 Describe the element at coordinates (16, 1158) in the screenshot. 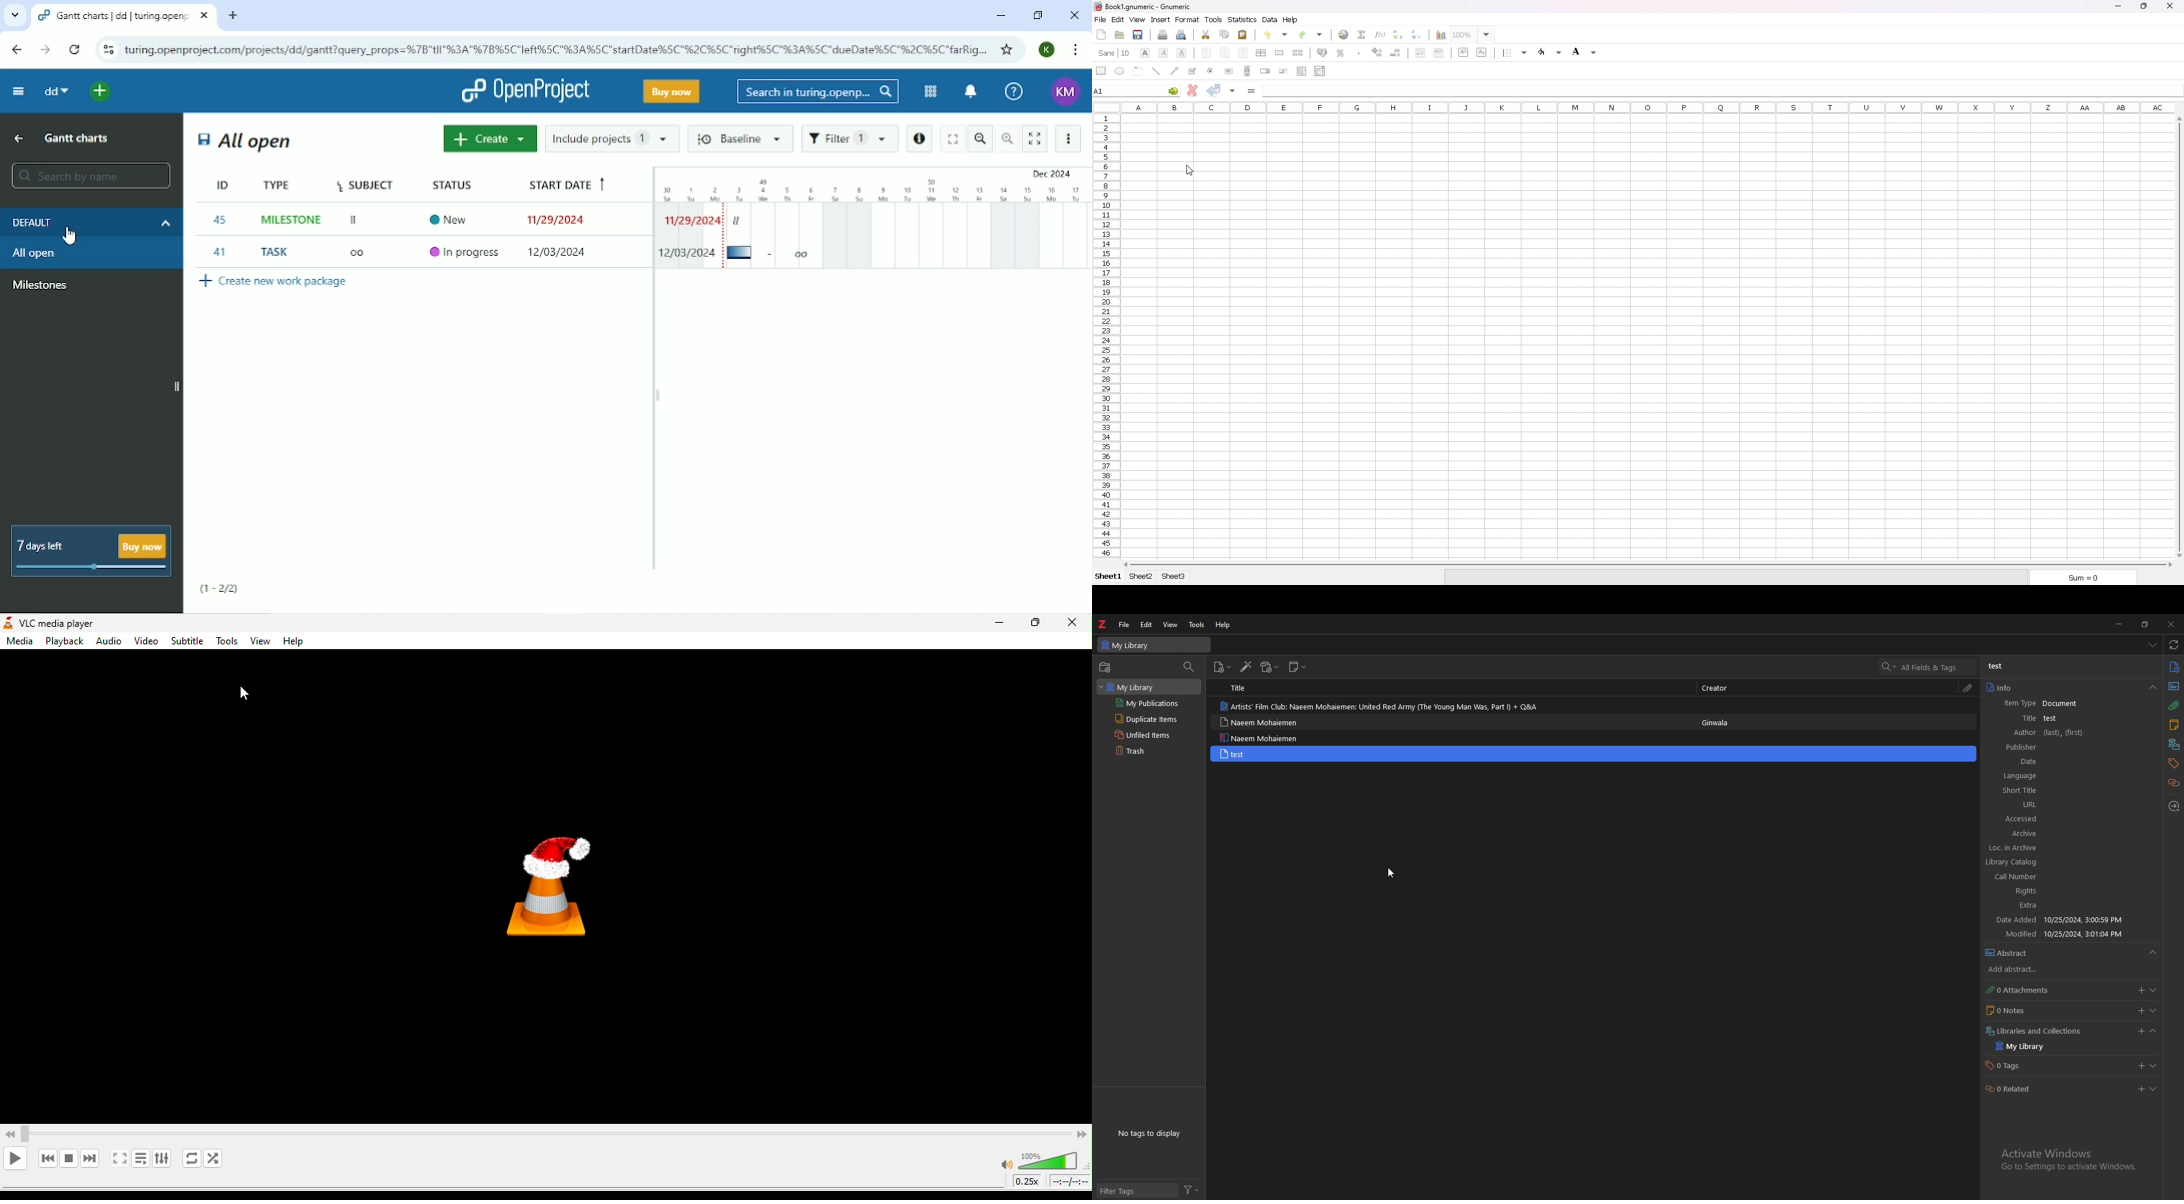

I see `play` at that location.